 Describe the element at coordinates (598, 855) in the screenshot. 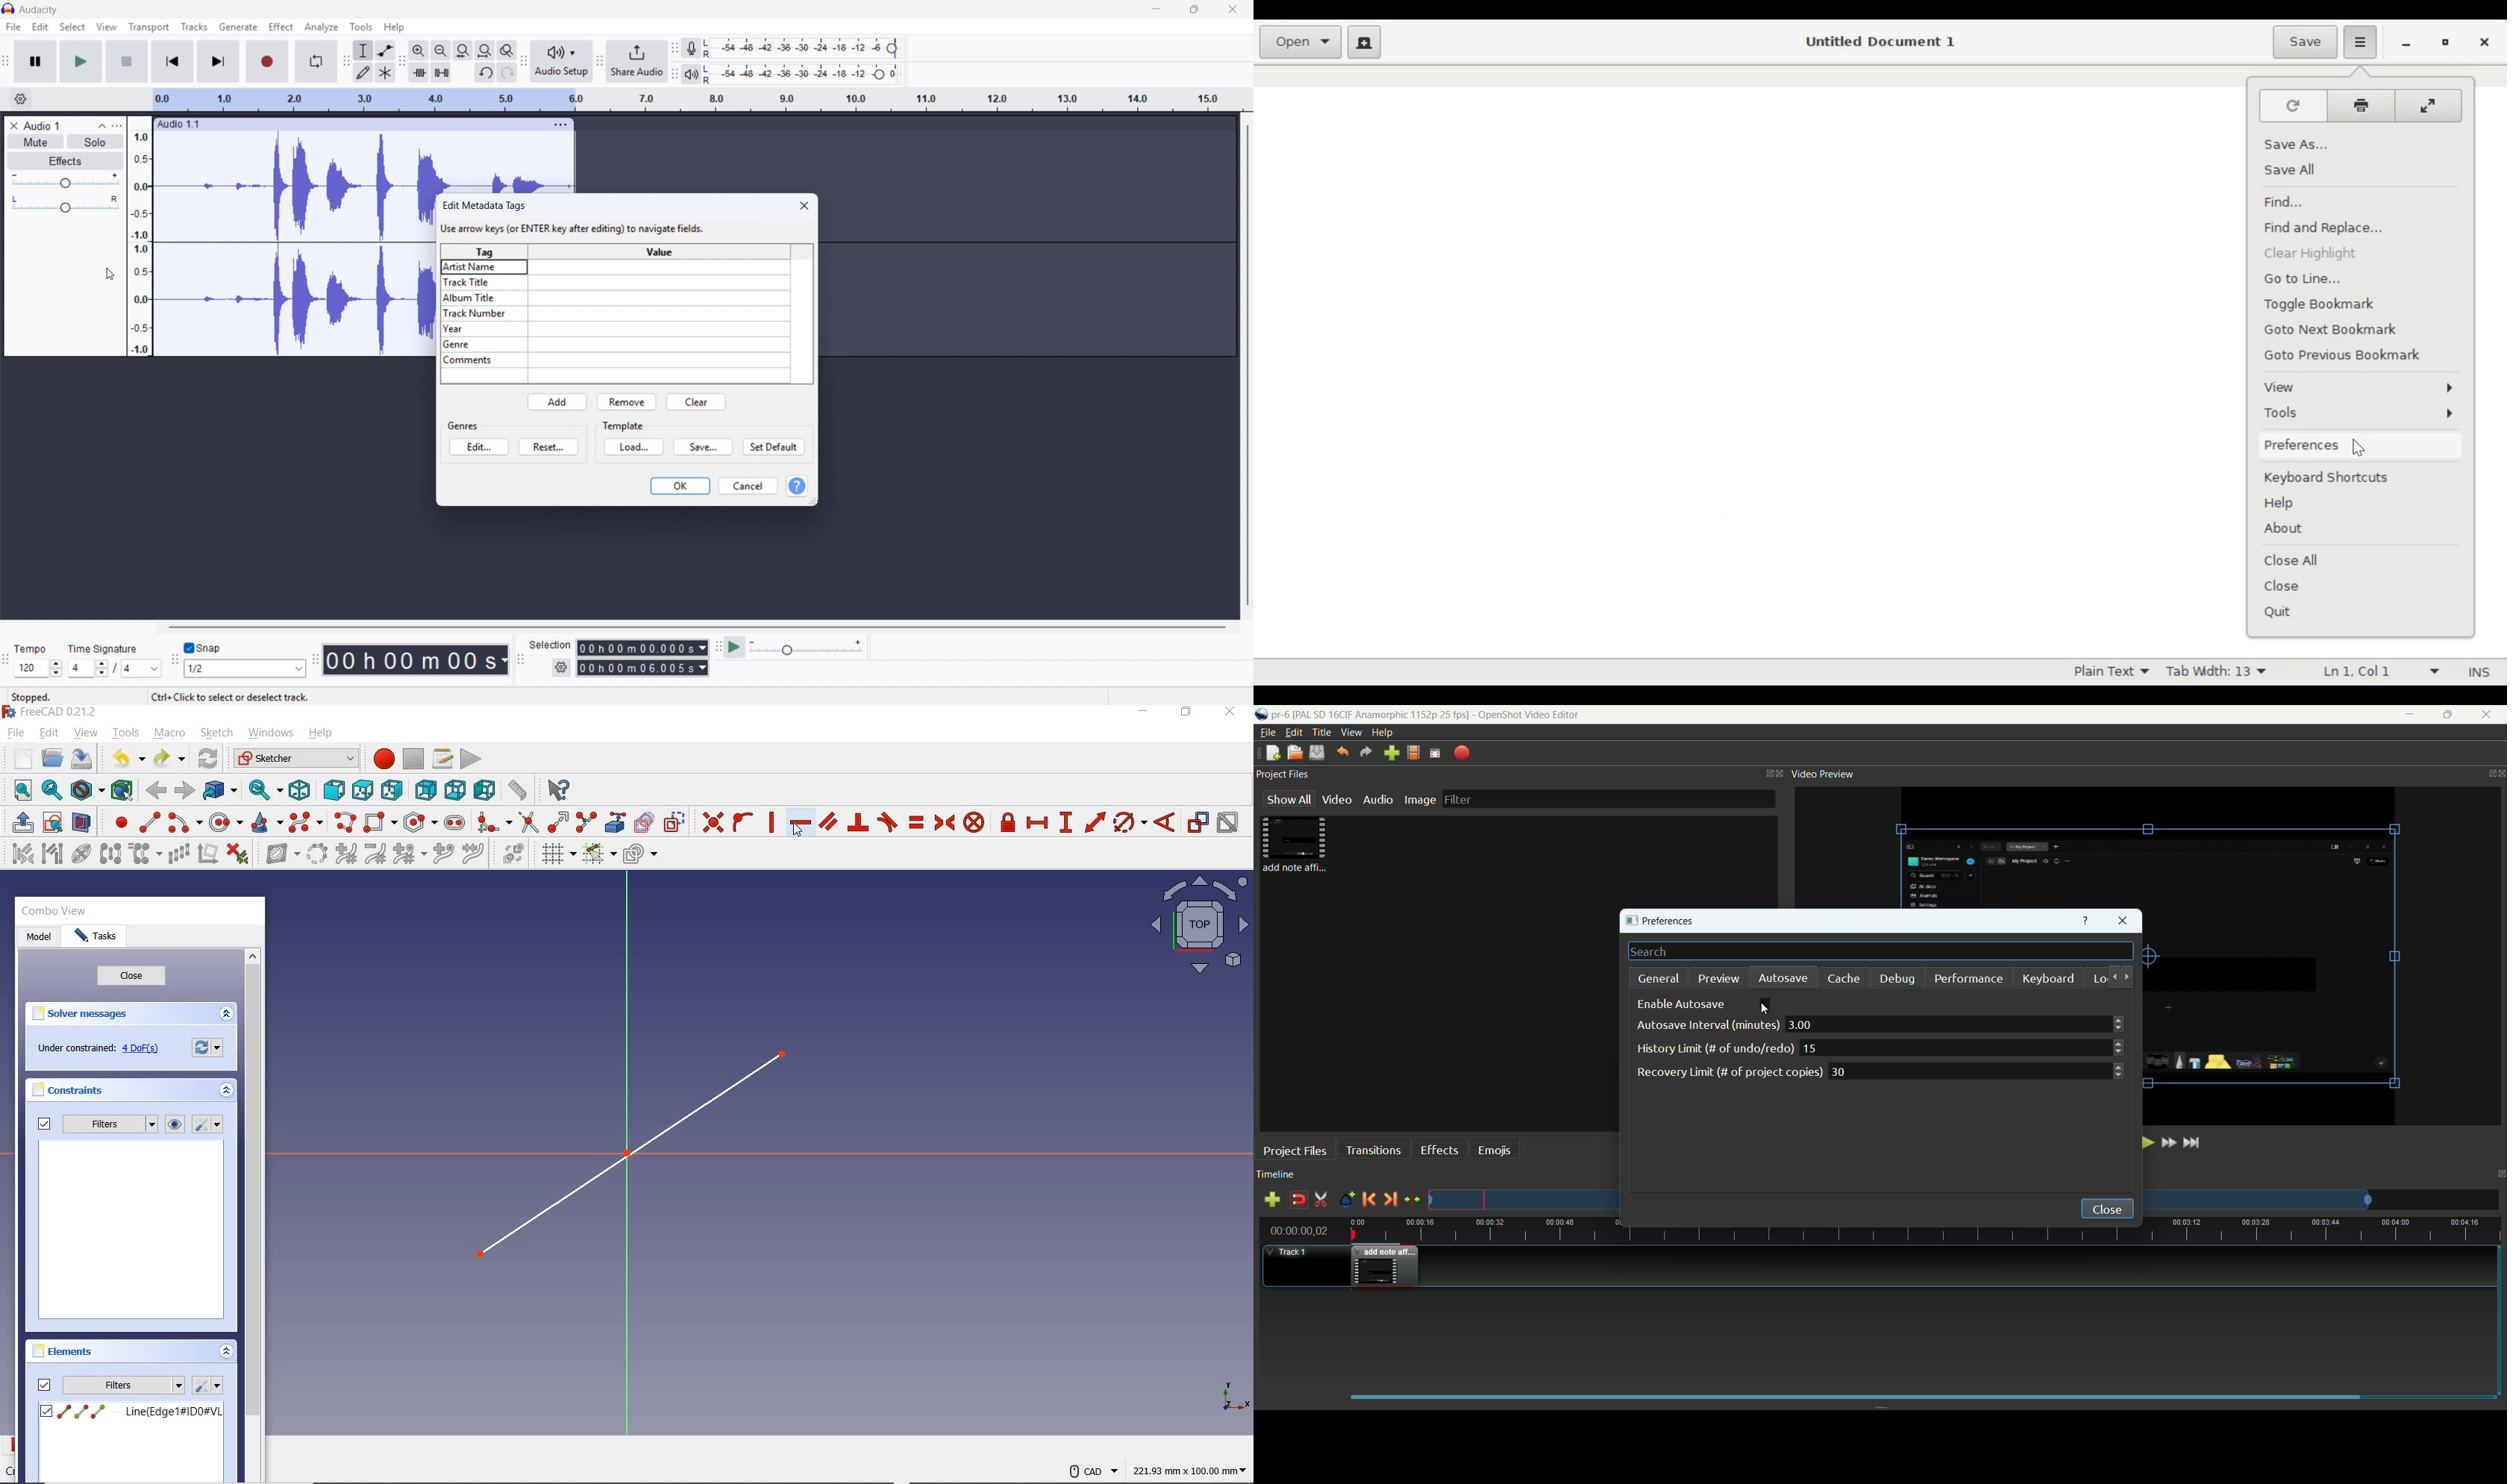

I see `TOGGLE SNAP` at that location.